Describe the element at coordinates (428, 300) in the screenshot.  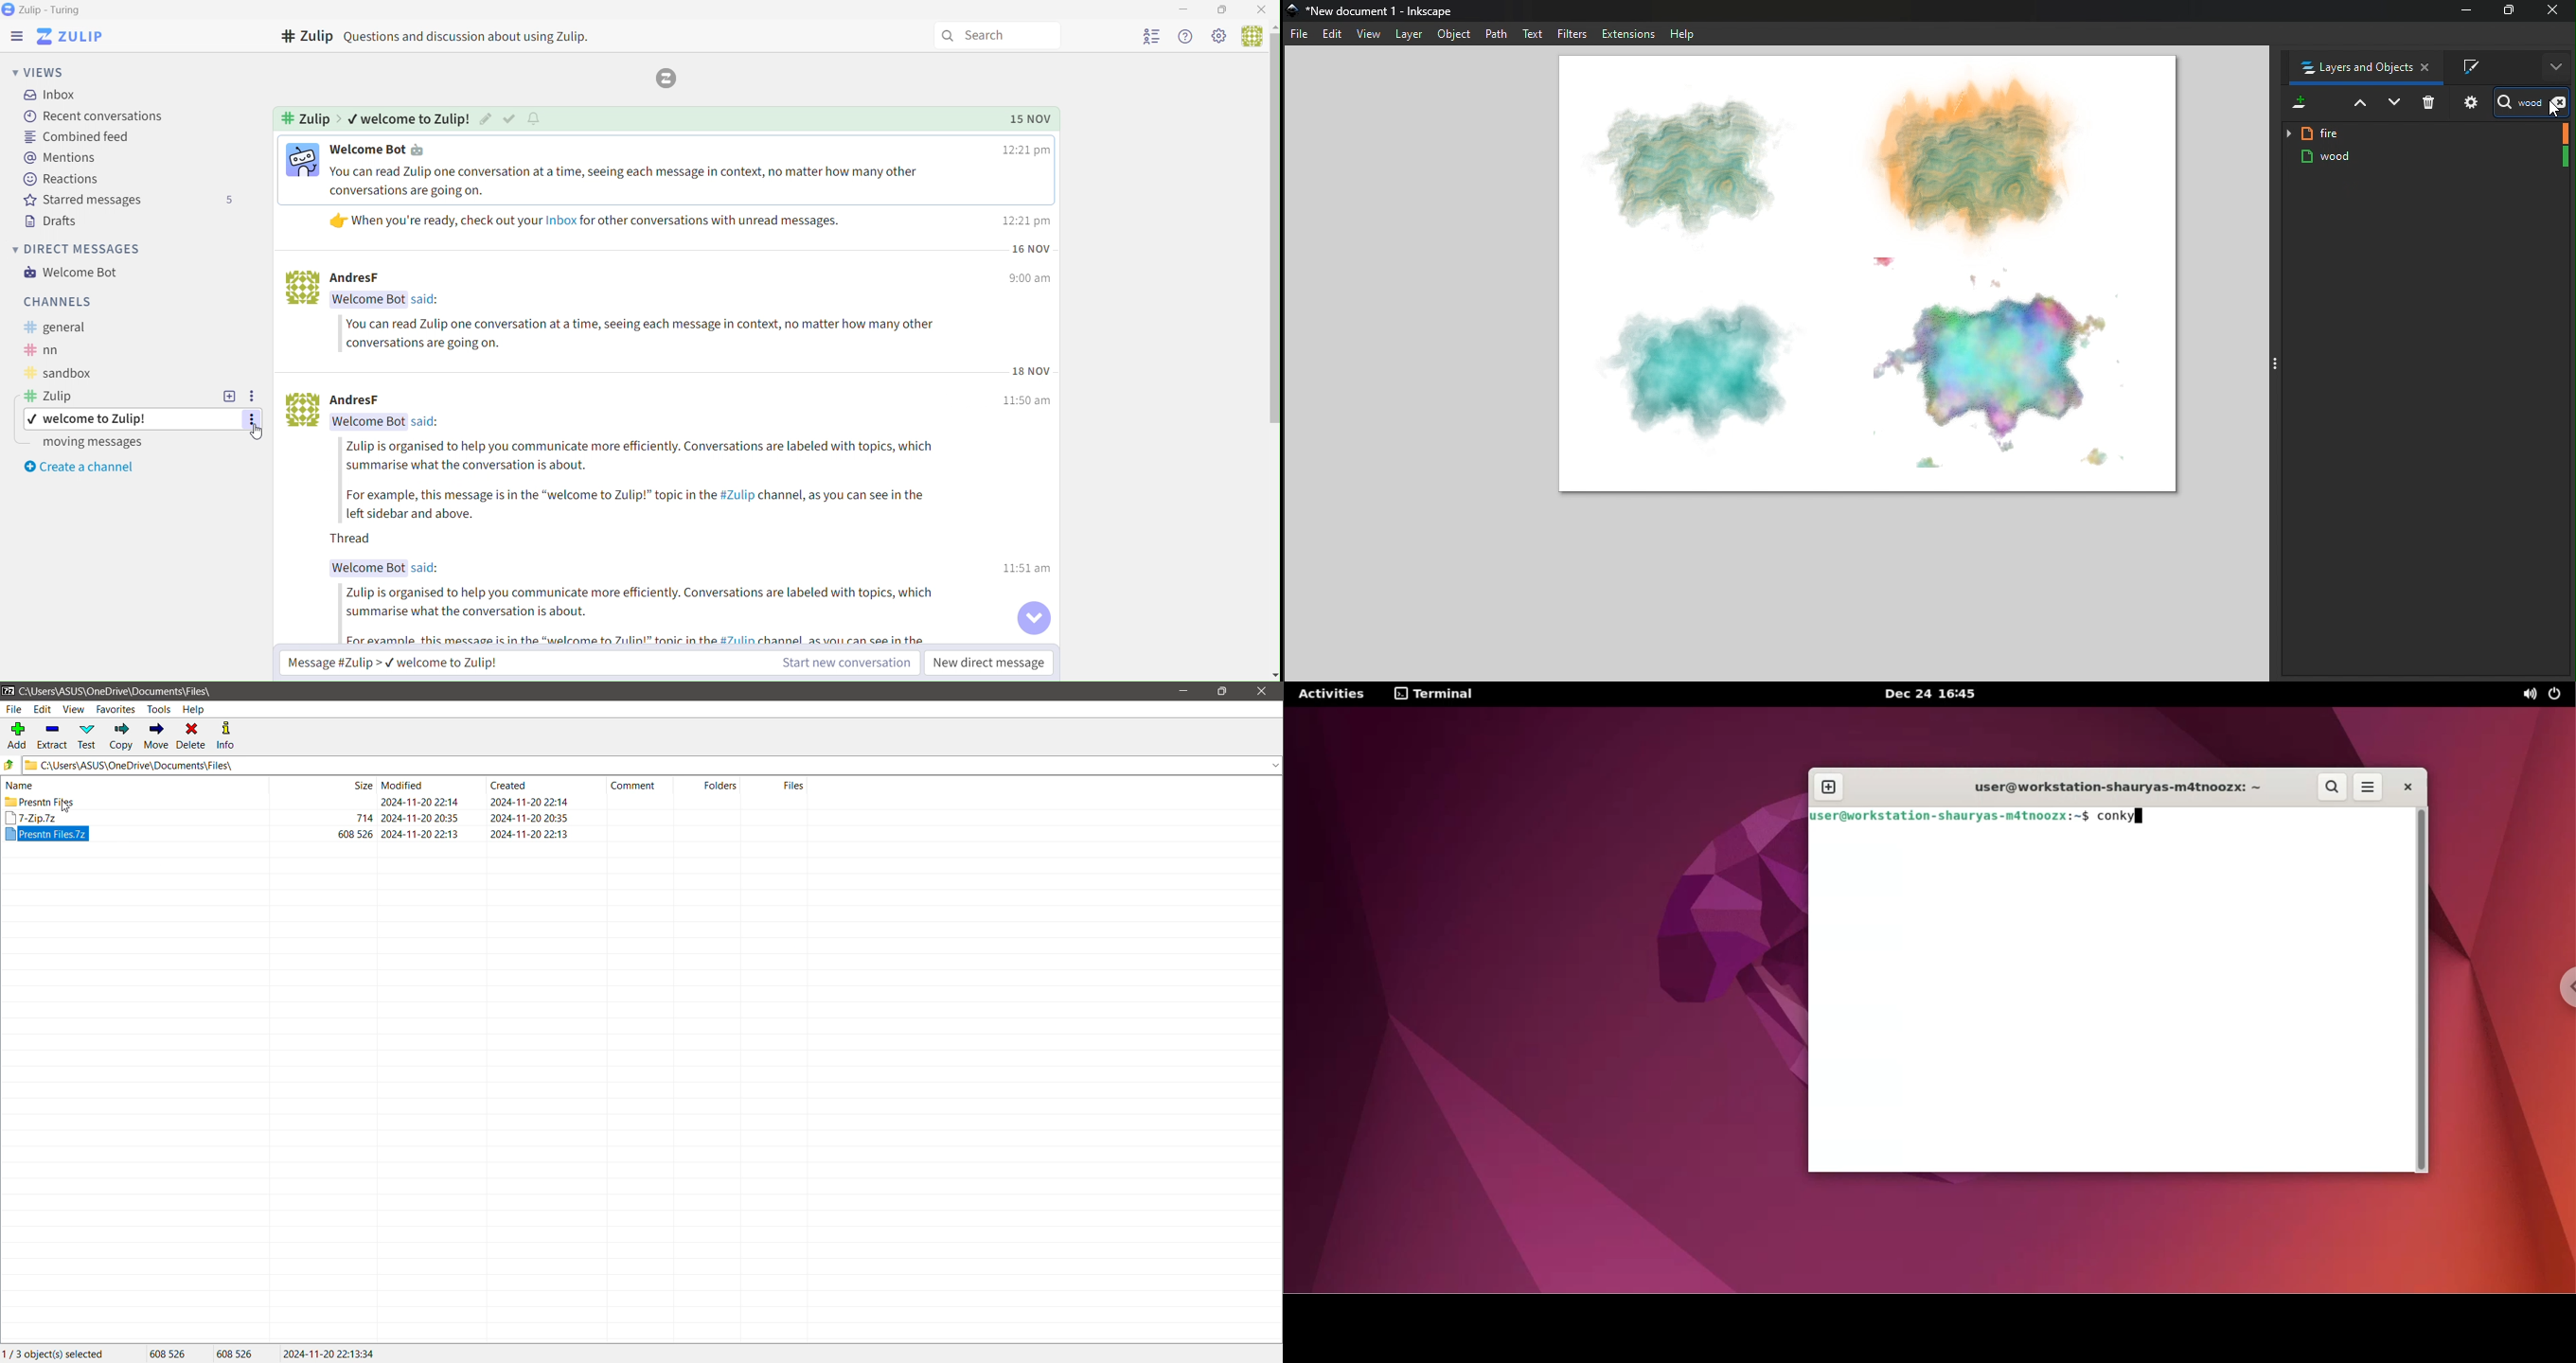
I see `Text` at that location.